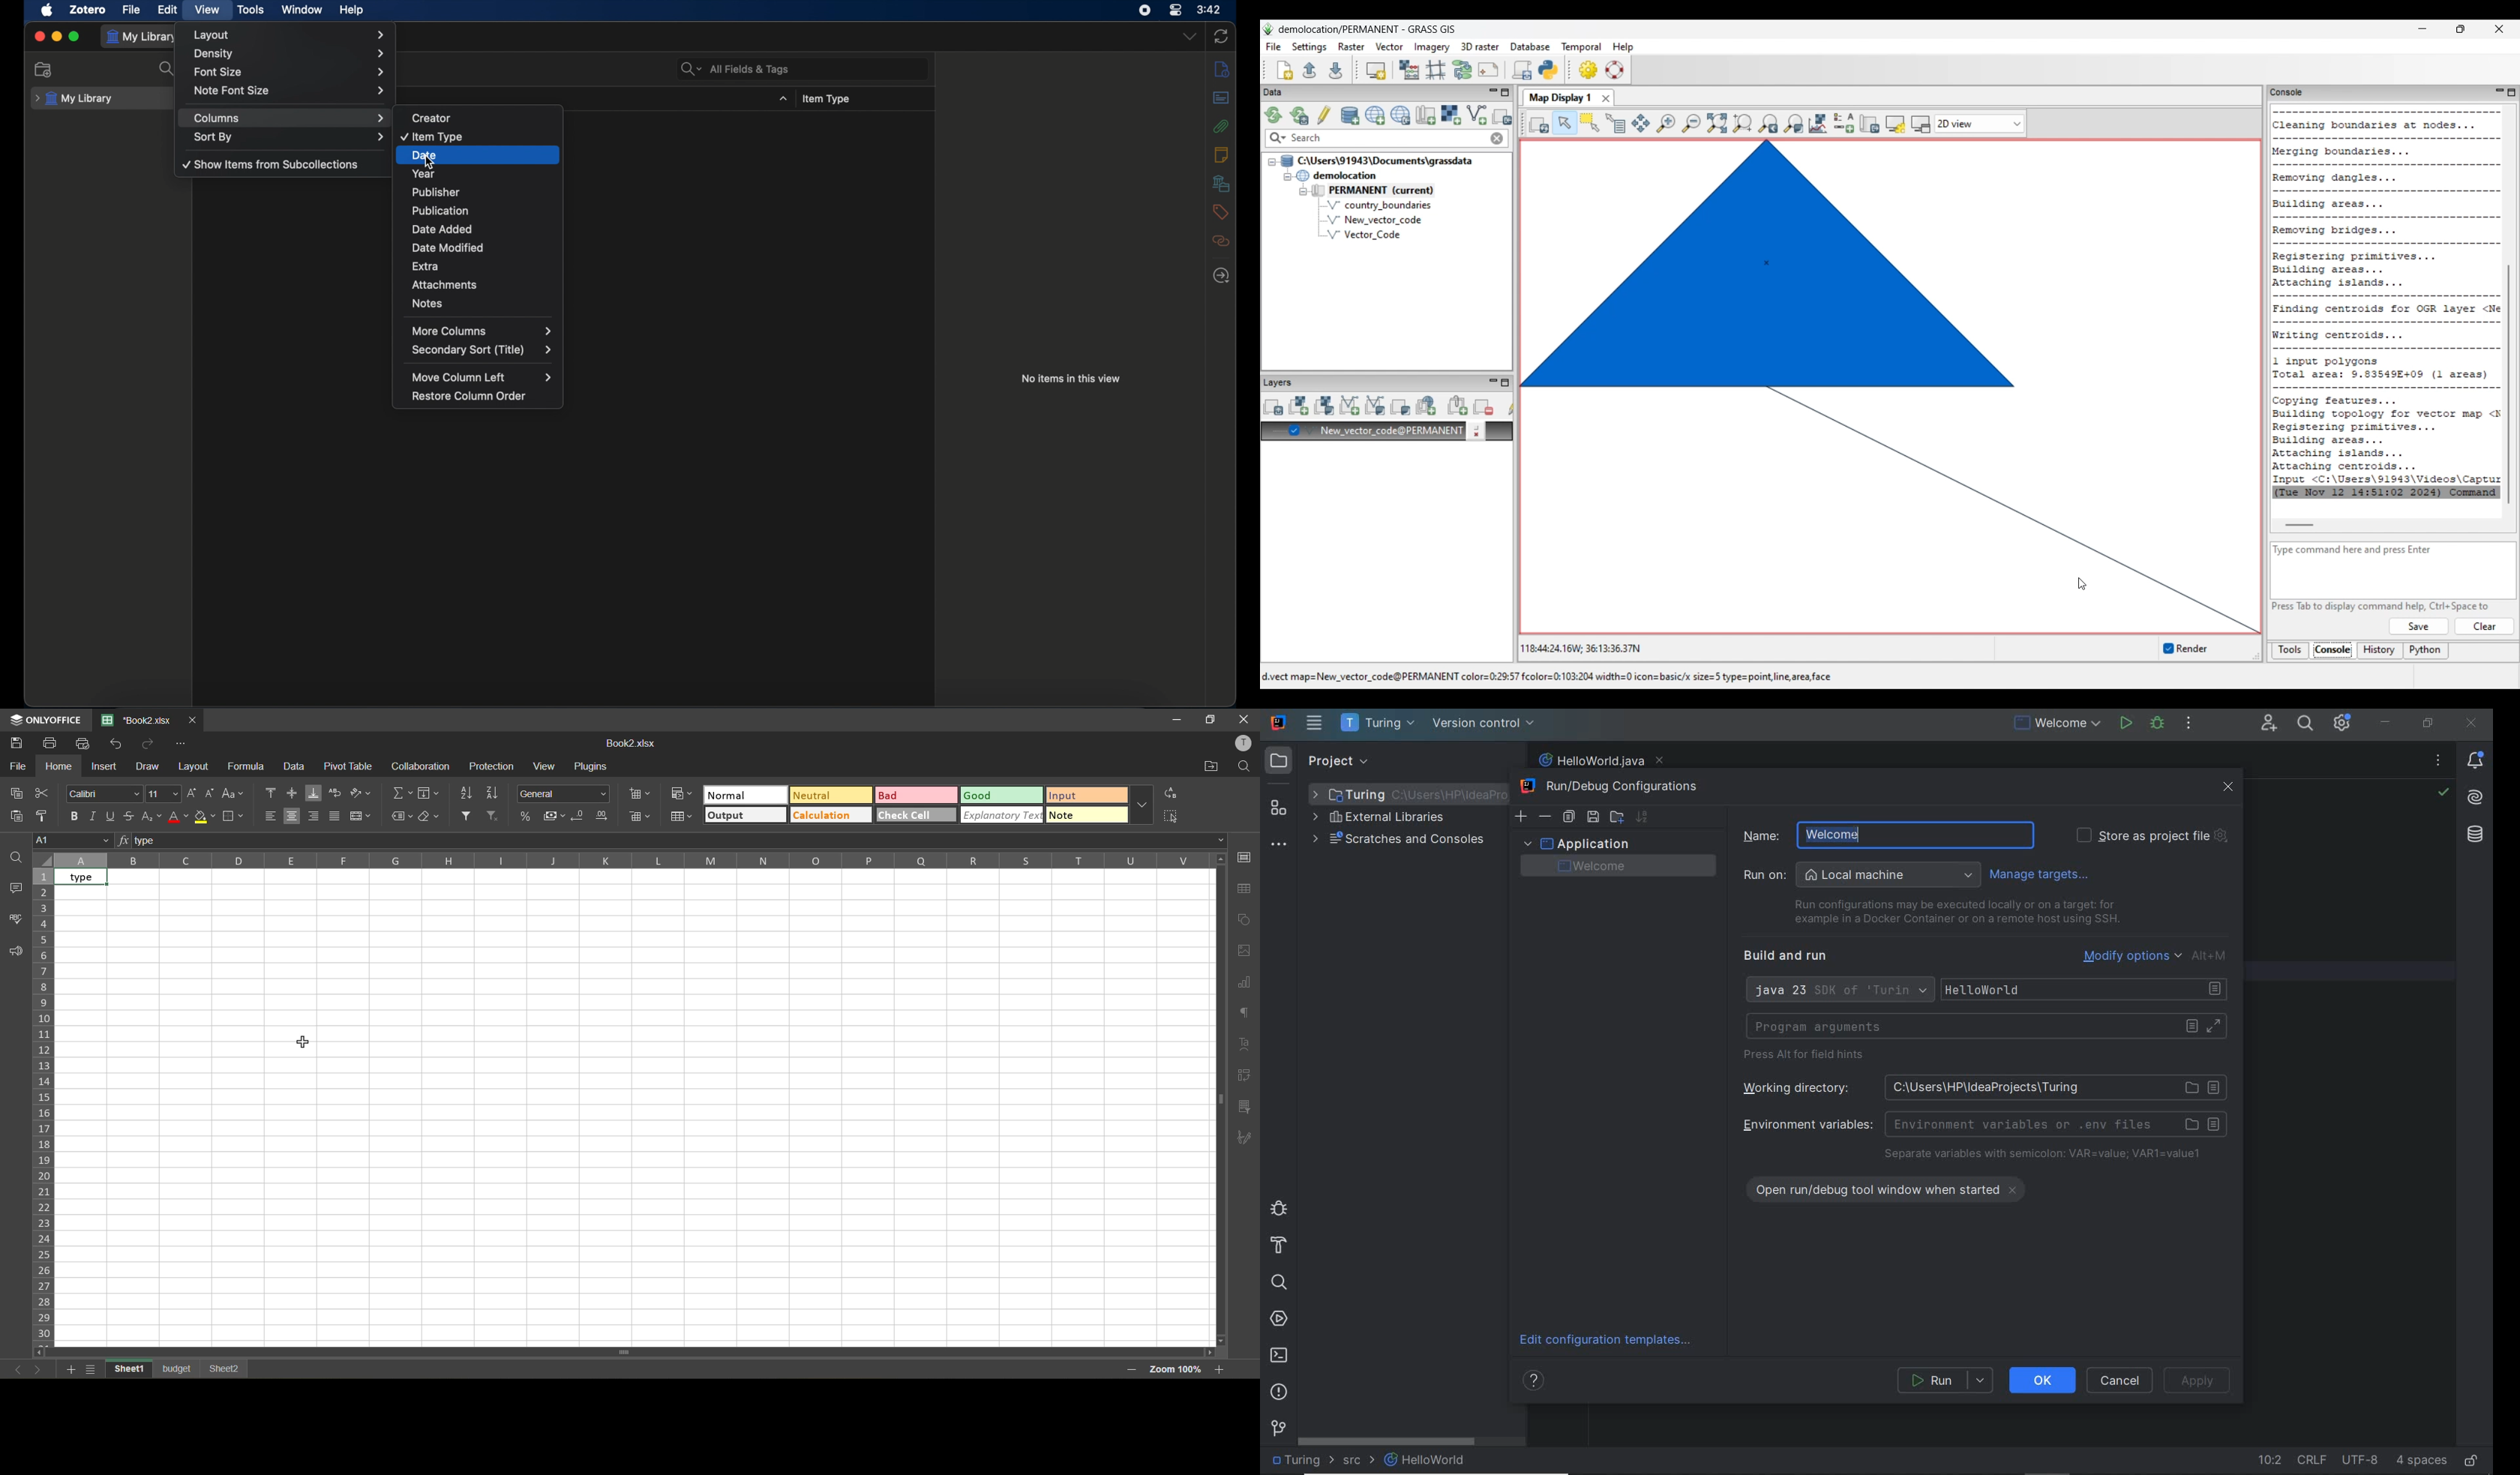 This screenshot has height=1484, width=2520. I want to click on explanatory text, so click(1001, 816).